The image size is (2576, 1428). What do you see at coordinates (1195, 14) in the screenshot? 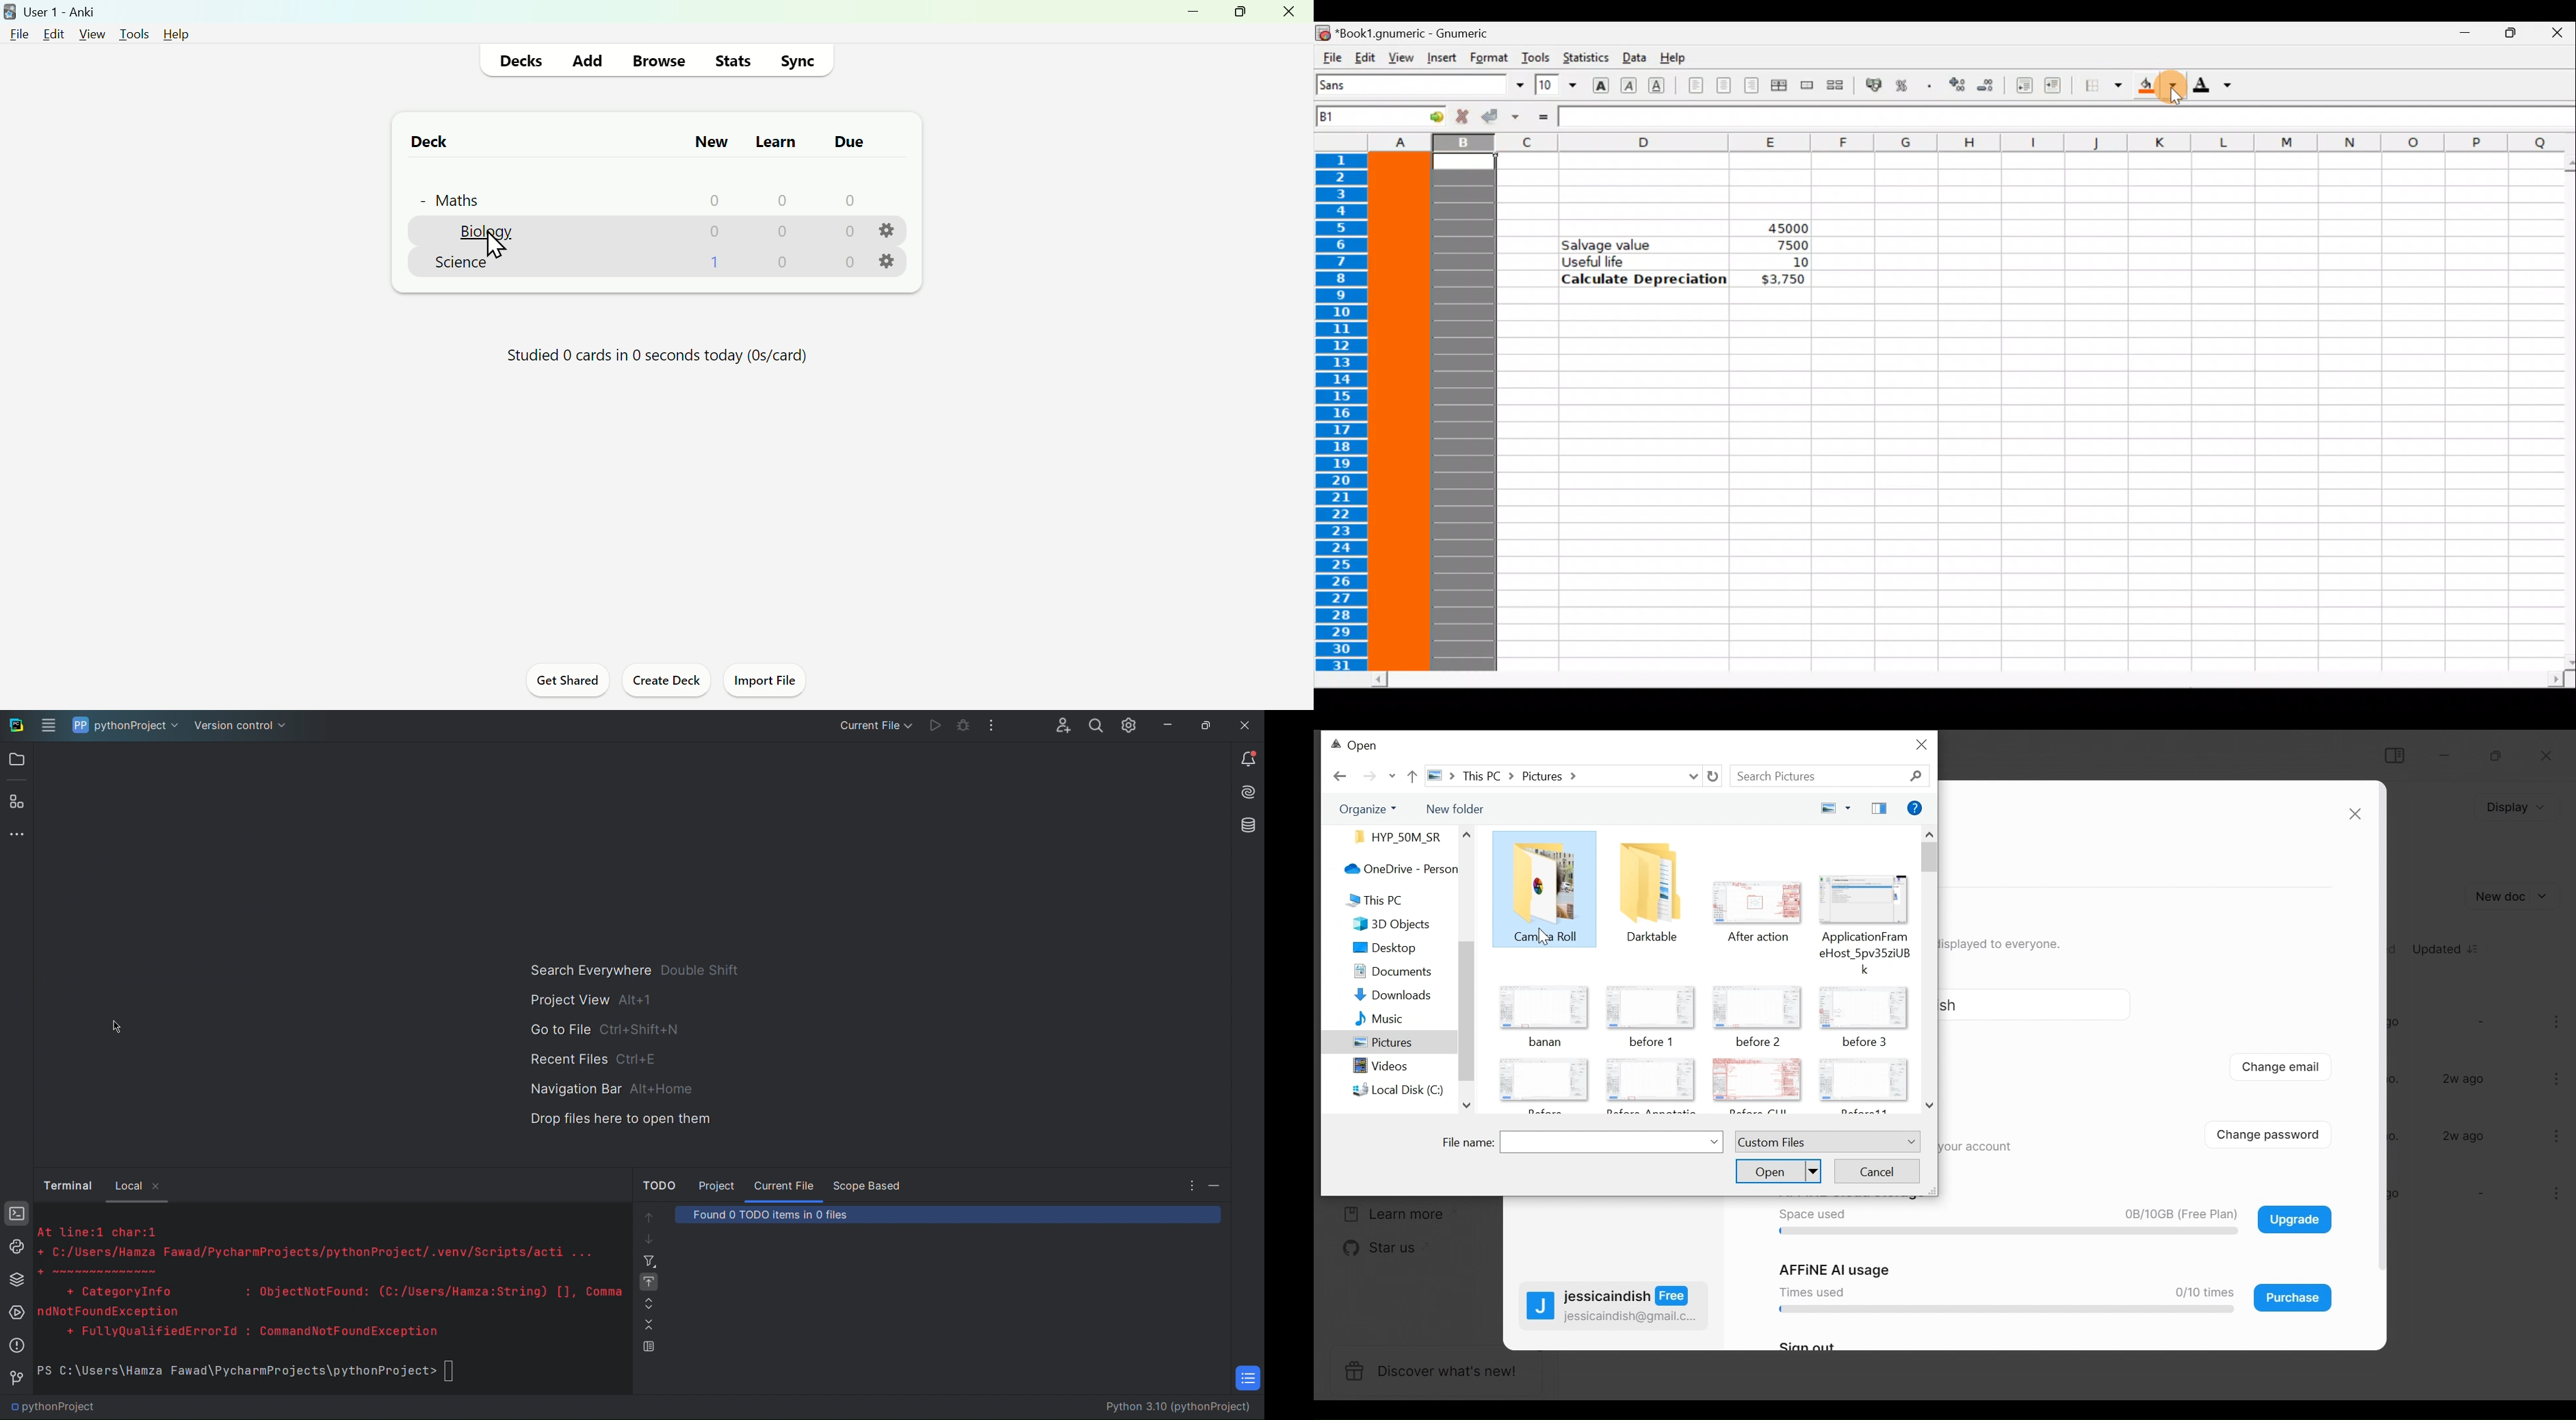
I see `minimize` at bounding box center [1195, 14].